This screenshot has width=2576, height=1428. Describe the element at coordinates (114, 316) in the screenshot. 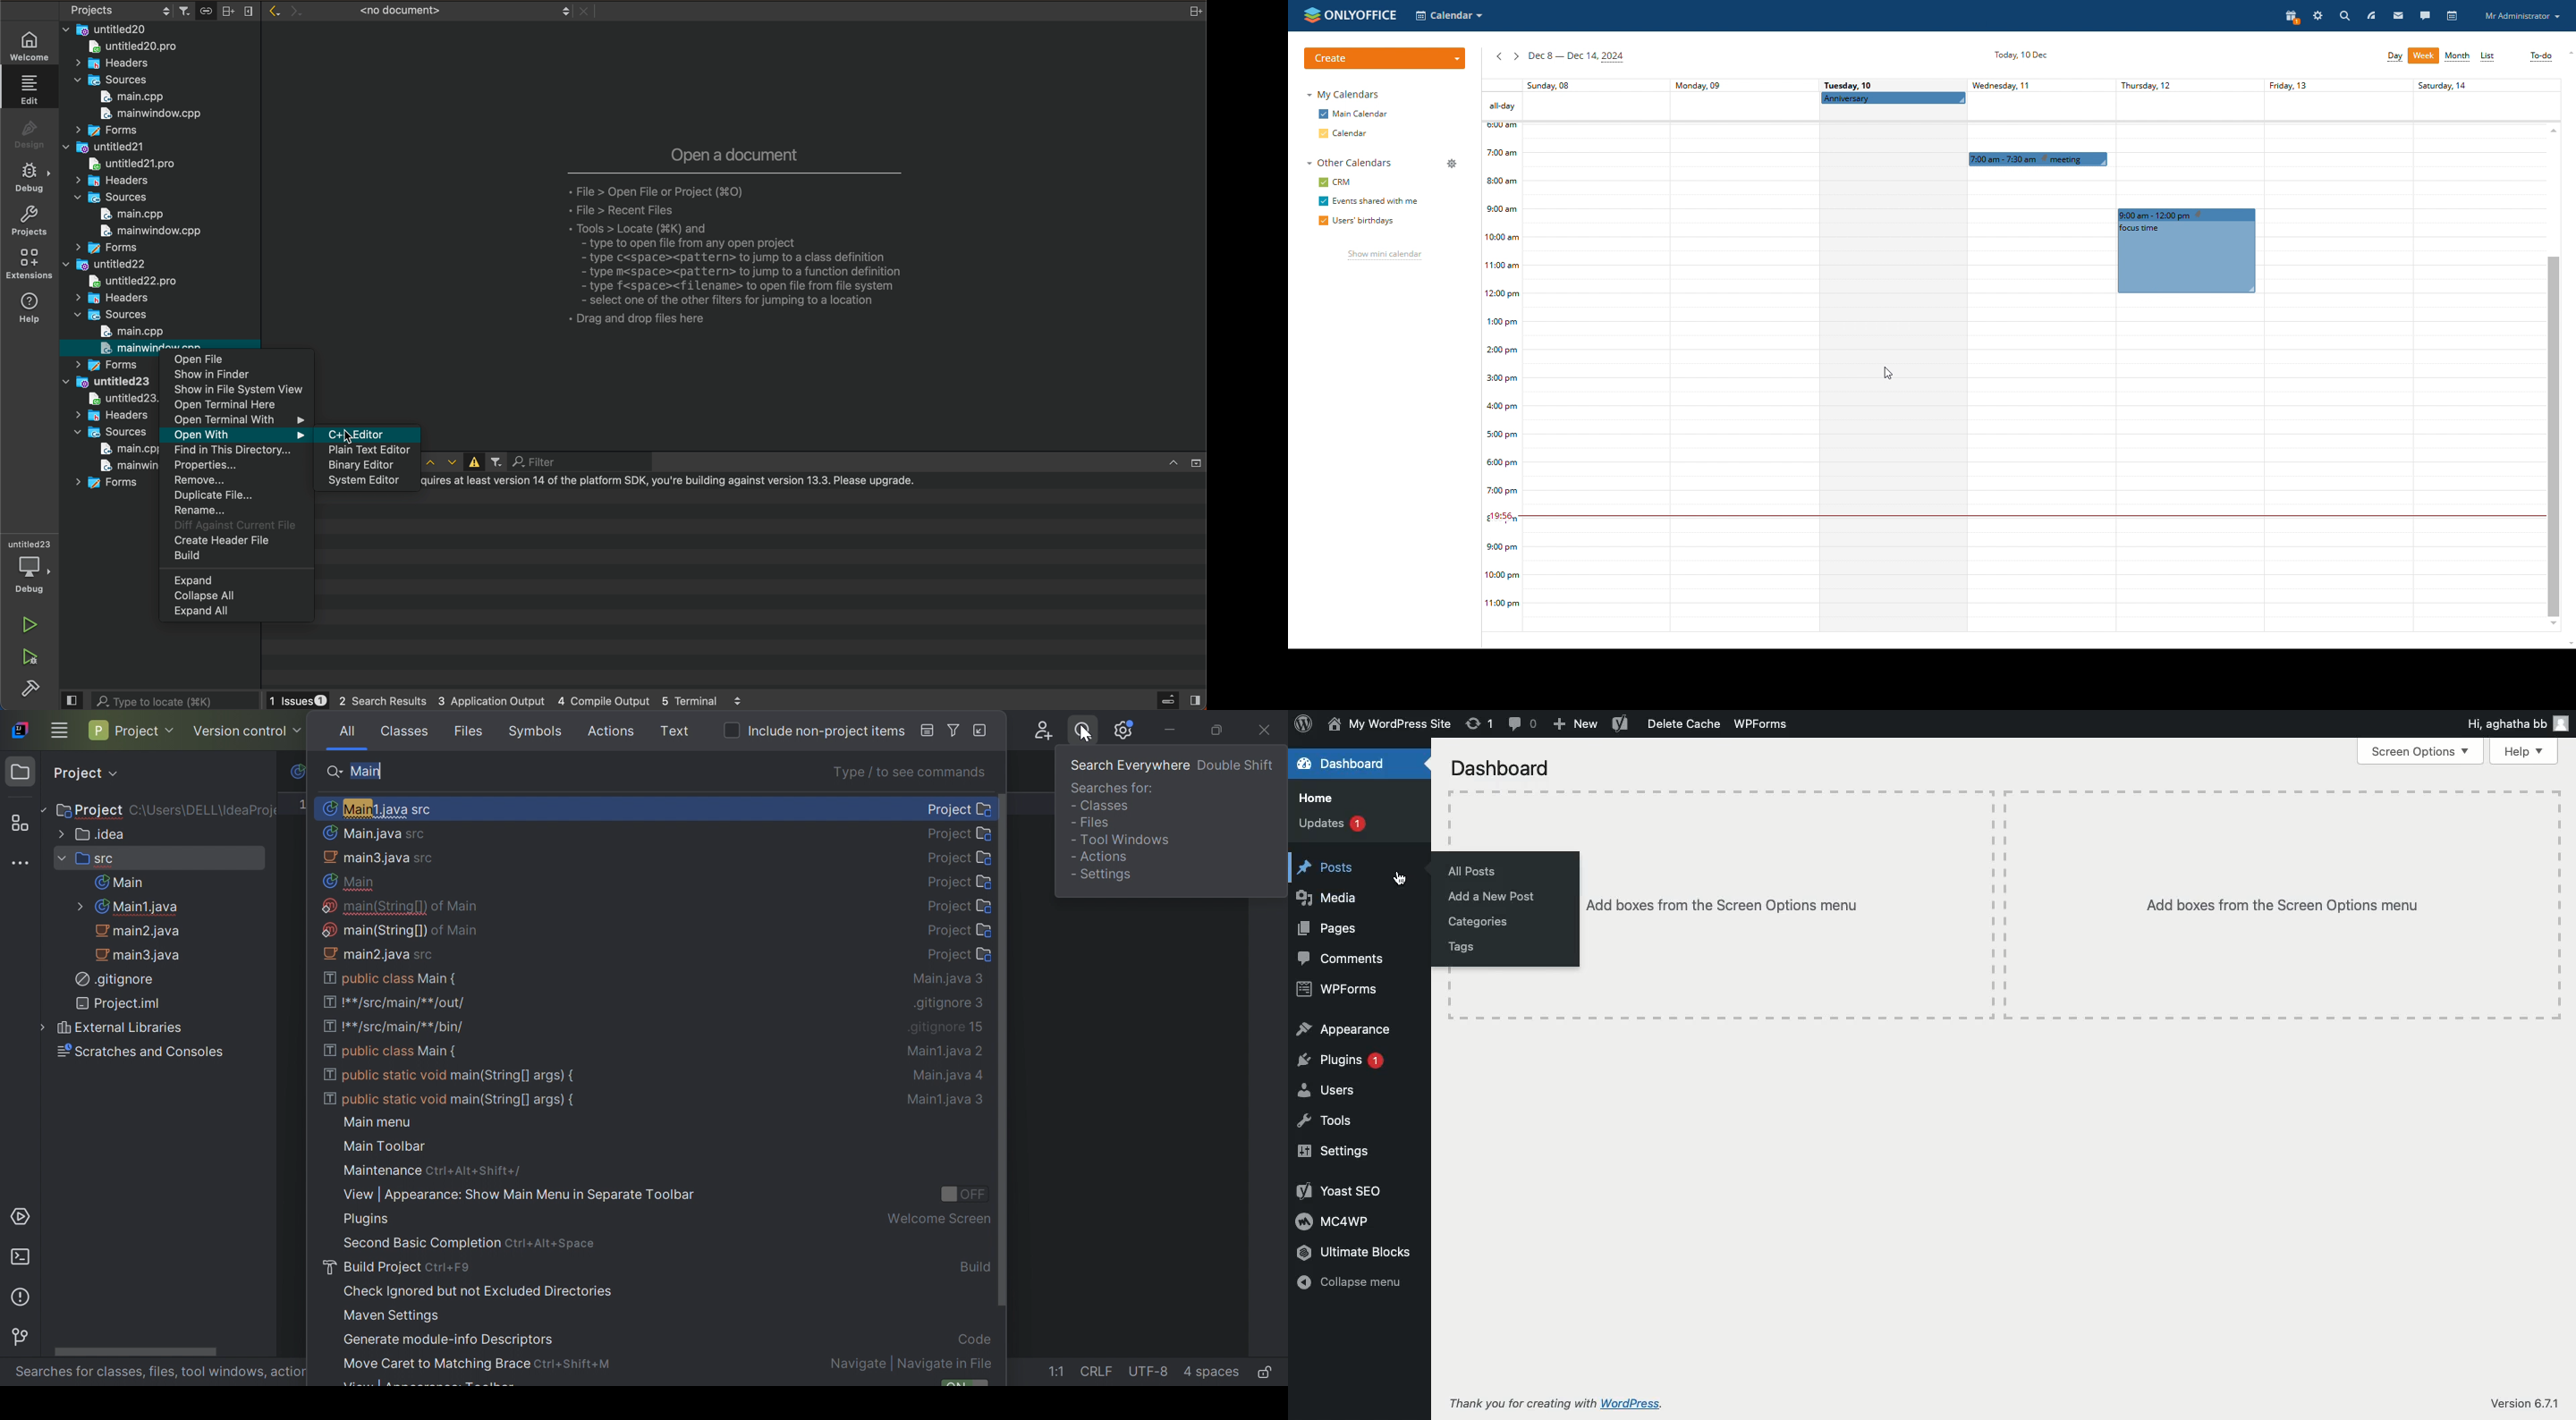

I see `sources` at that location.